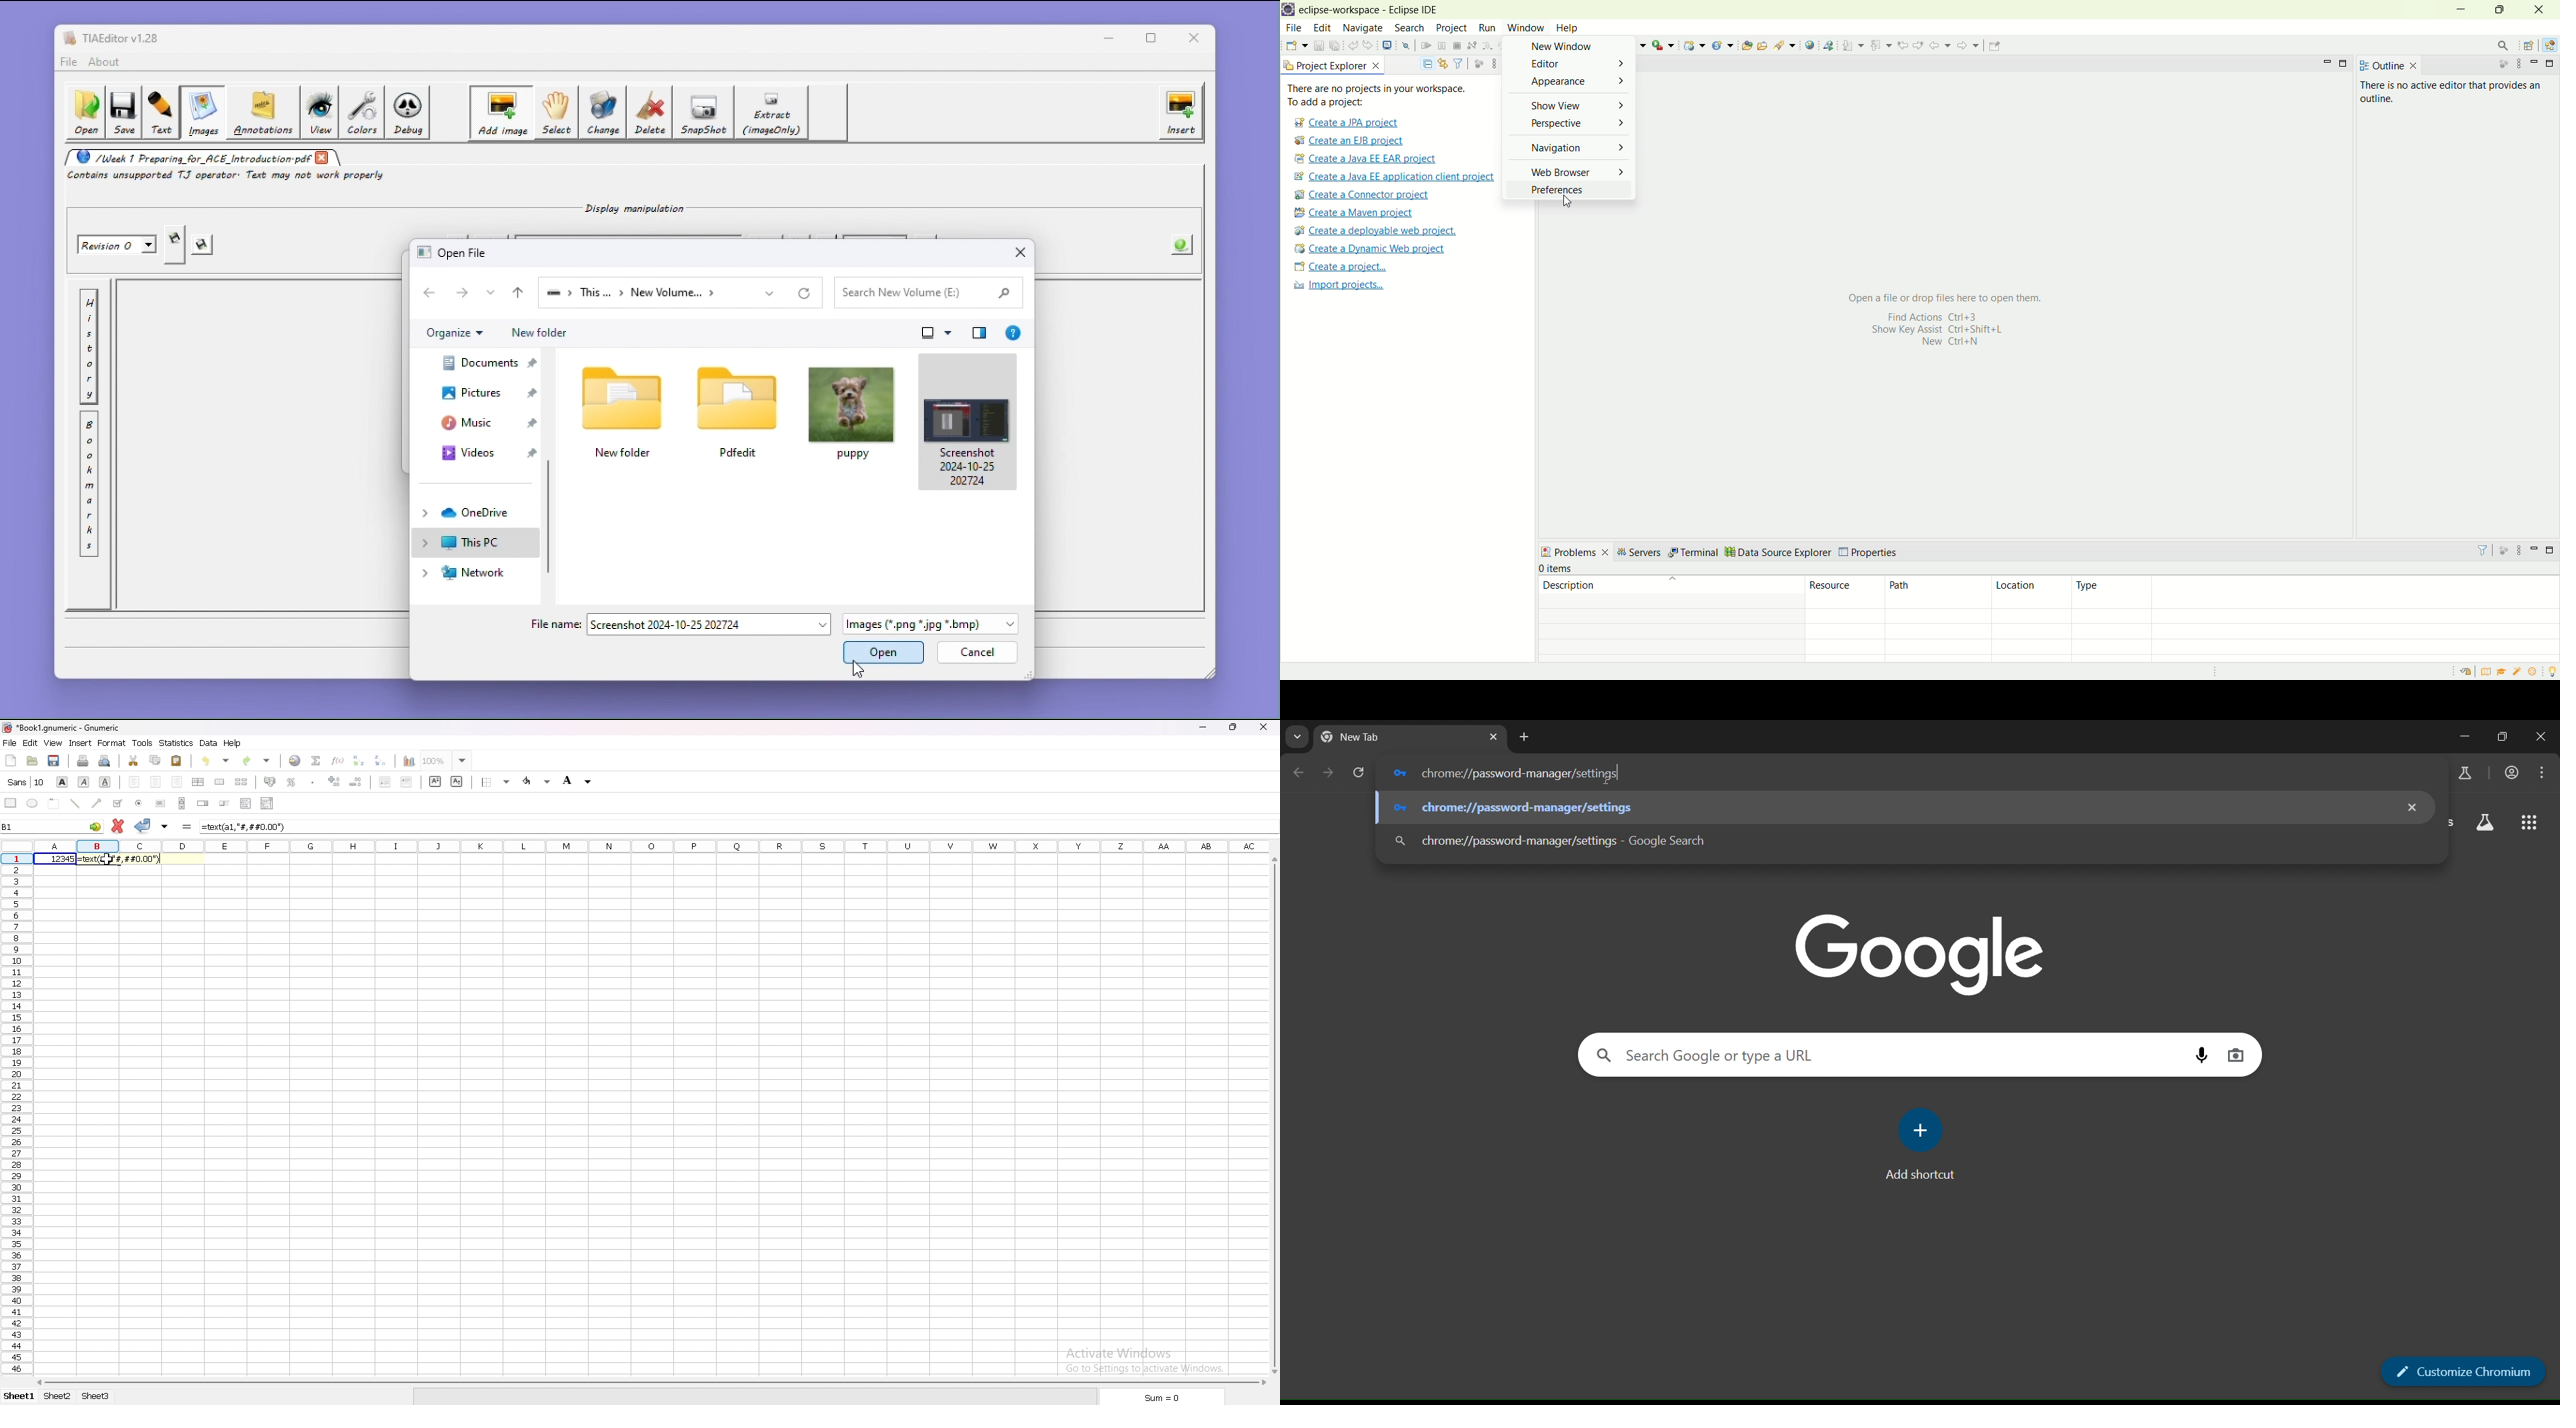 The image size is (2576, 1428). What do you see at coordinates (435, 781) in the screenshot?
I see `superscript` at bounding box center [435, 781].